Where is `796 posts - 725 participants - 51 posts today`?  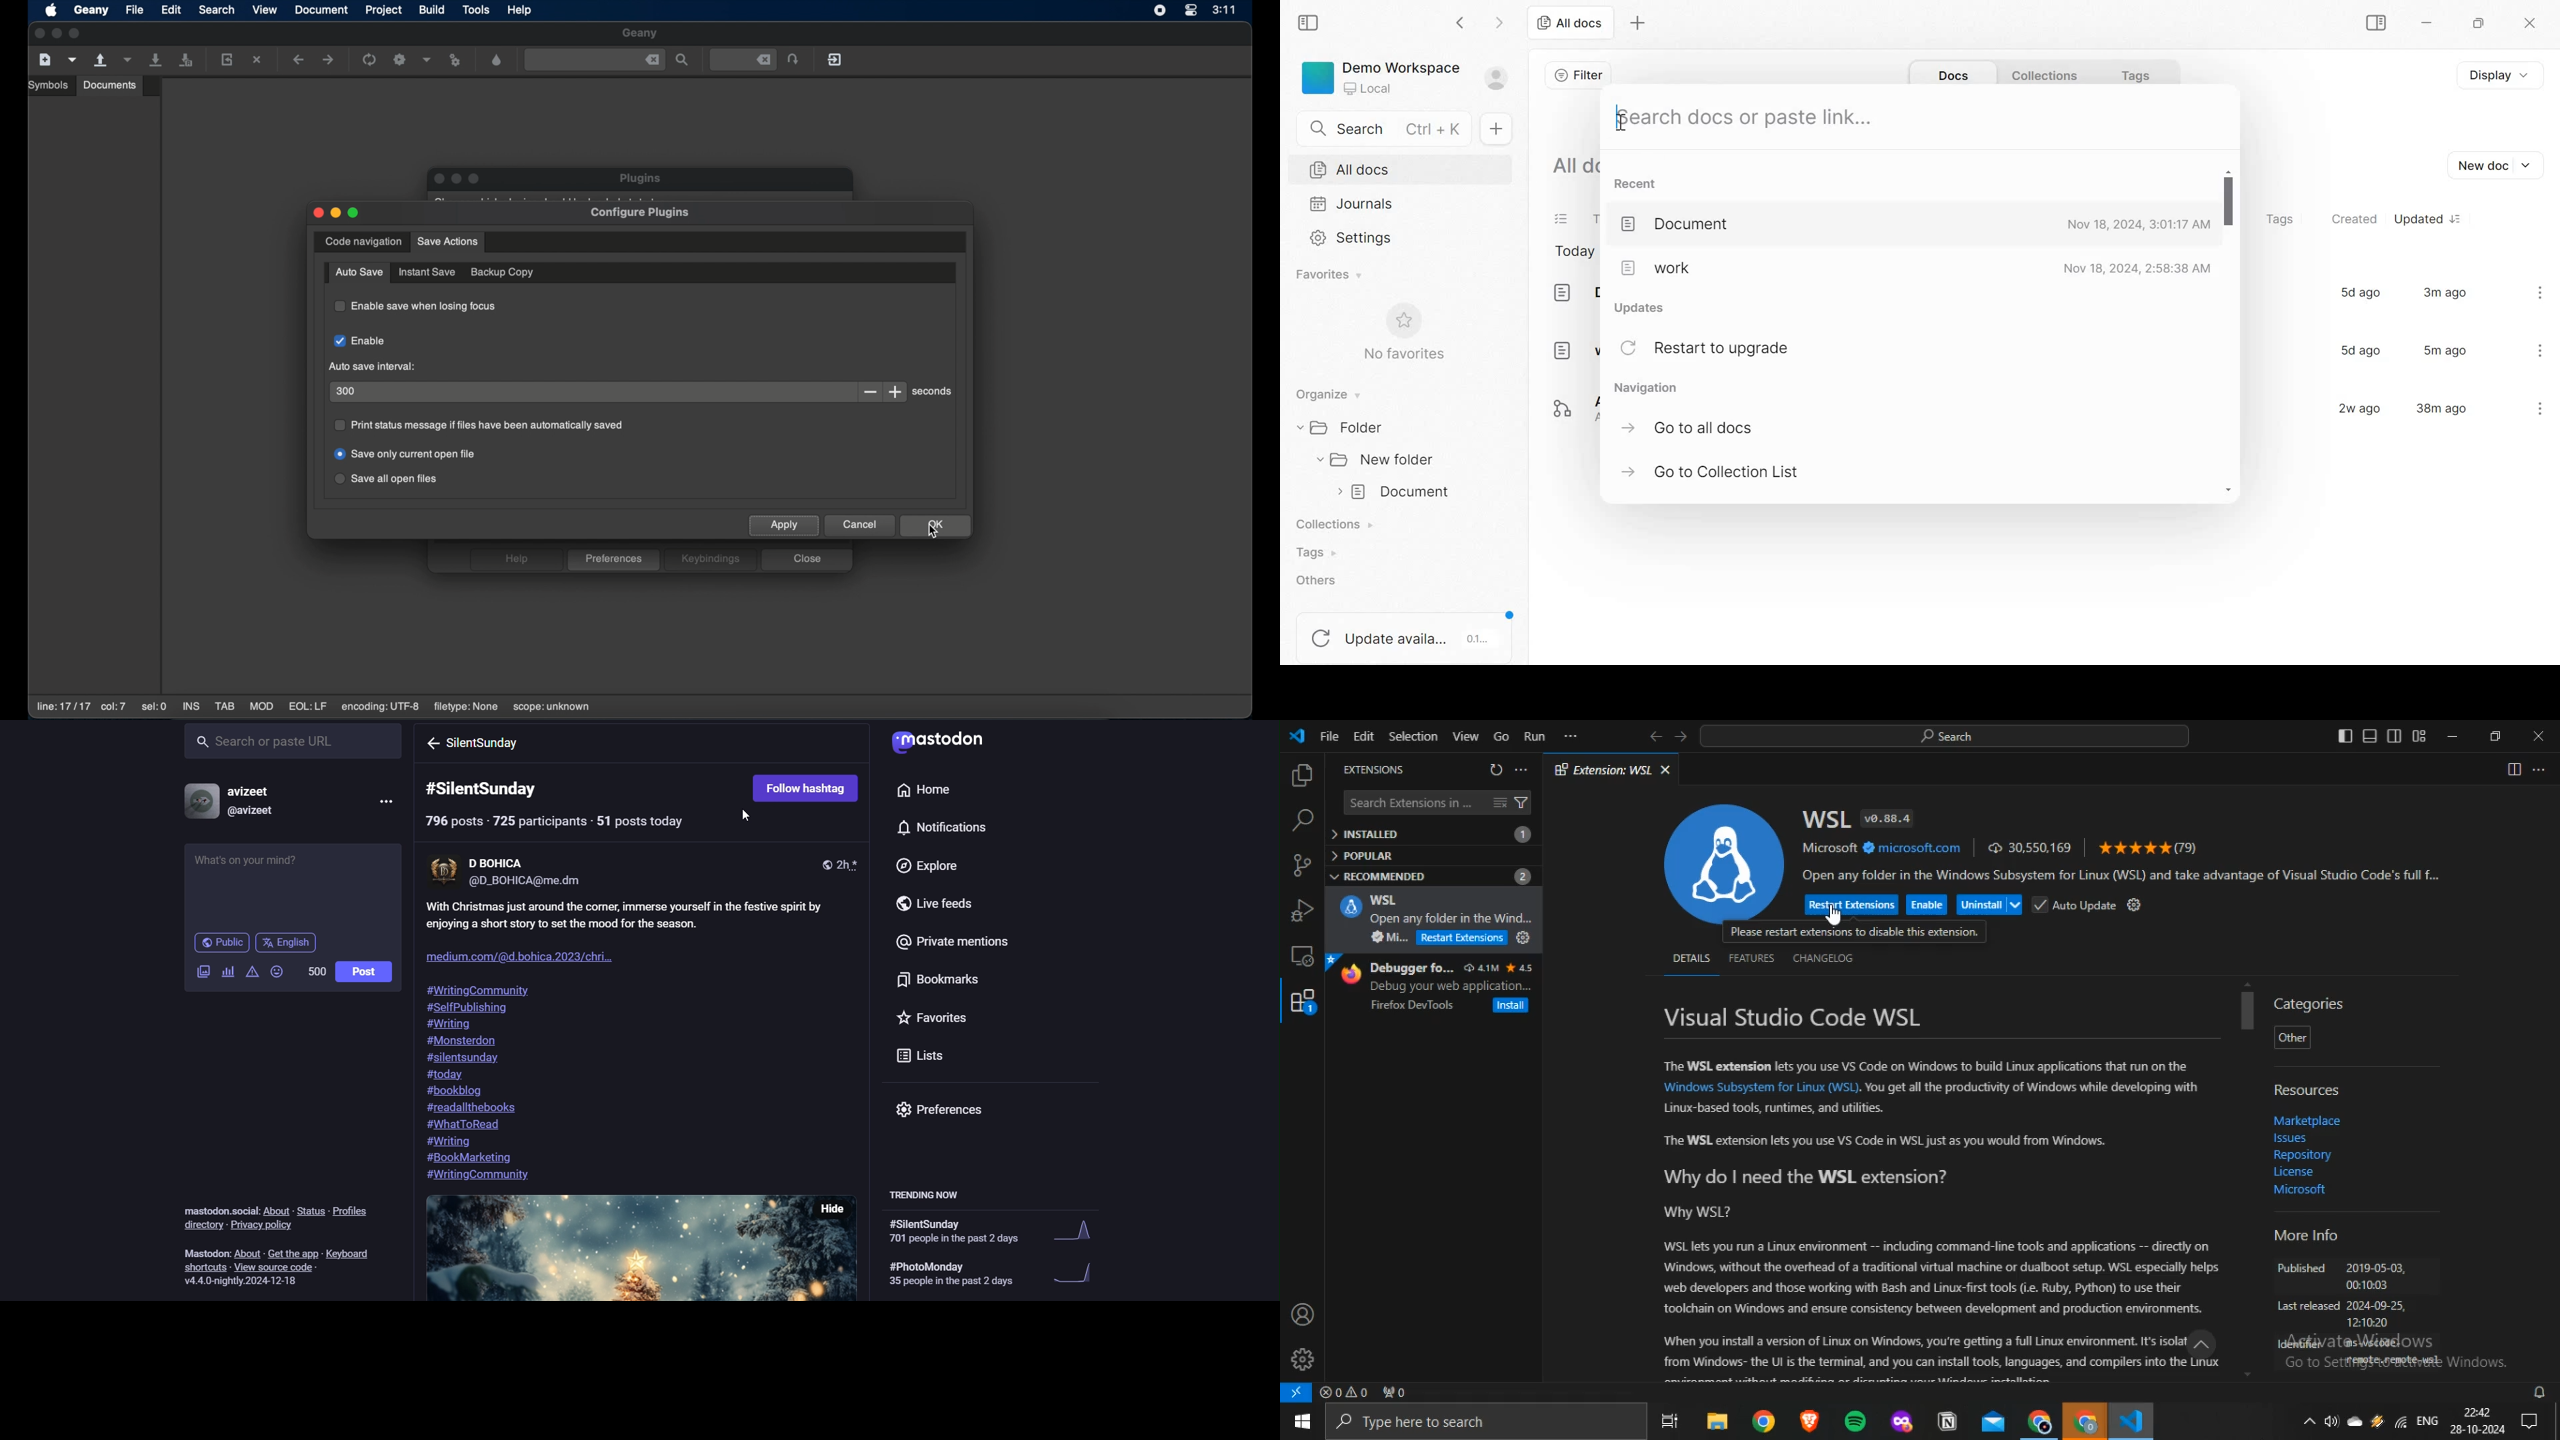 796 posts - 725 participants - 51 posts today is located at coordinates (572, 823).